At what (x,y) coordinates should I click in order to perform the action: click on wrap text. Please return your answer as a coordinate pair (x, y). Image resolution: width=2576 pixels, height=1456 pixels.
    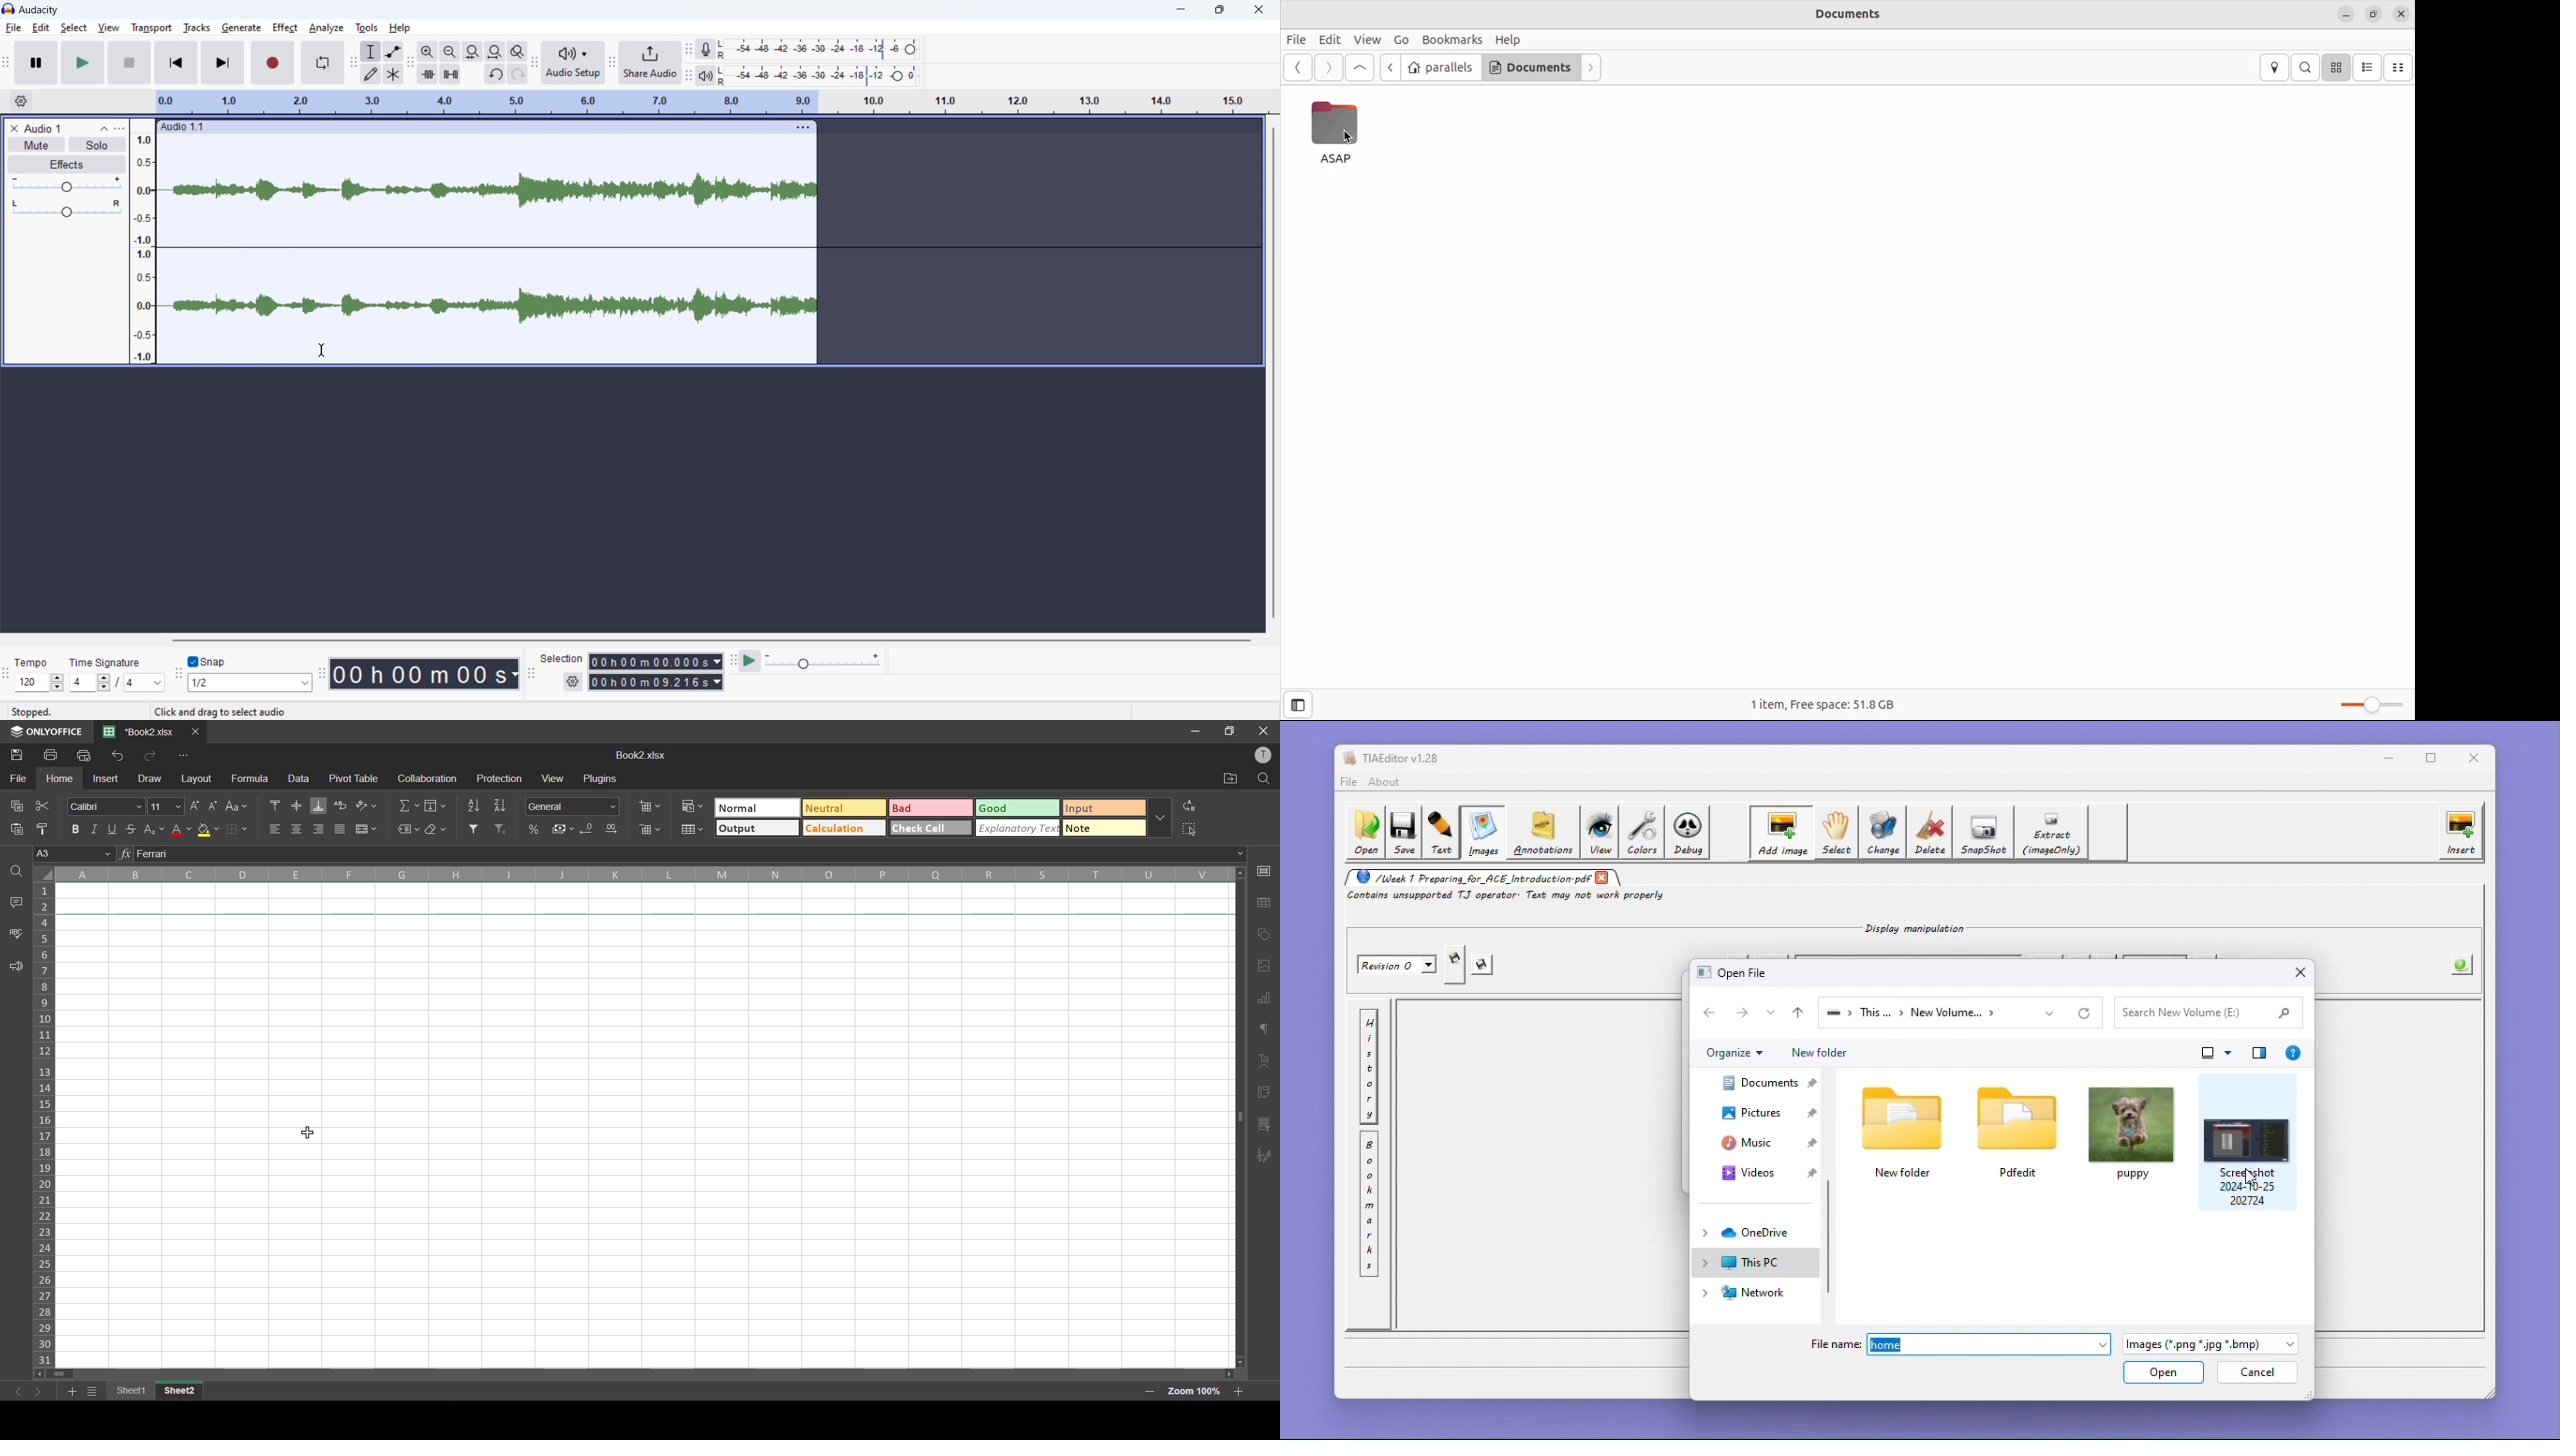
    Looking at the image, I should click on (343, 807).